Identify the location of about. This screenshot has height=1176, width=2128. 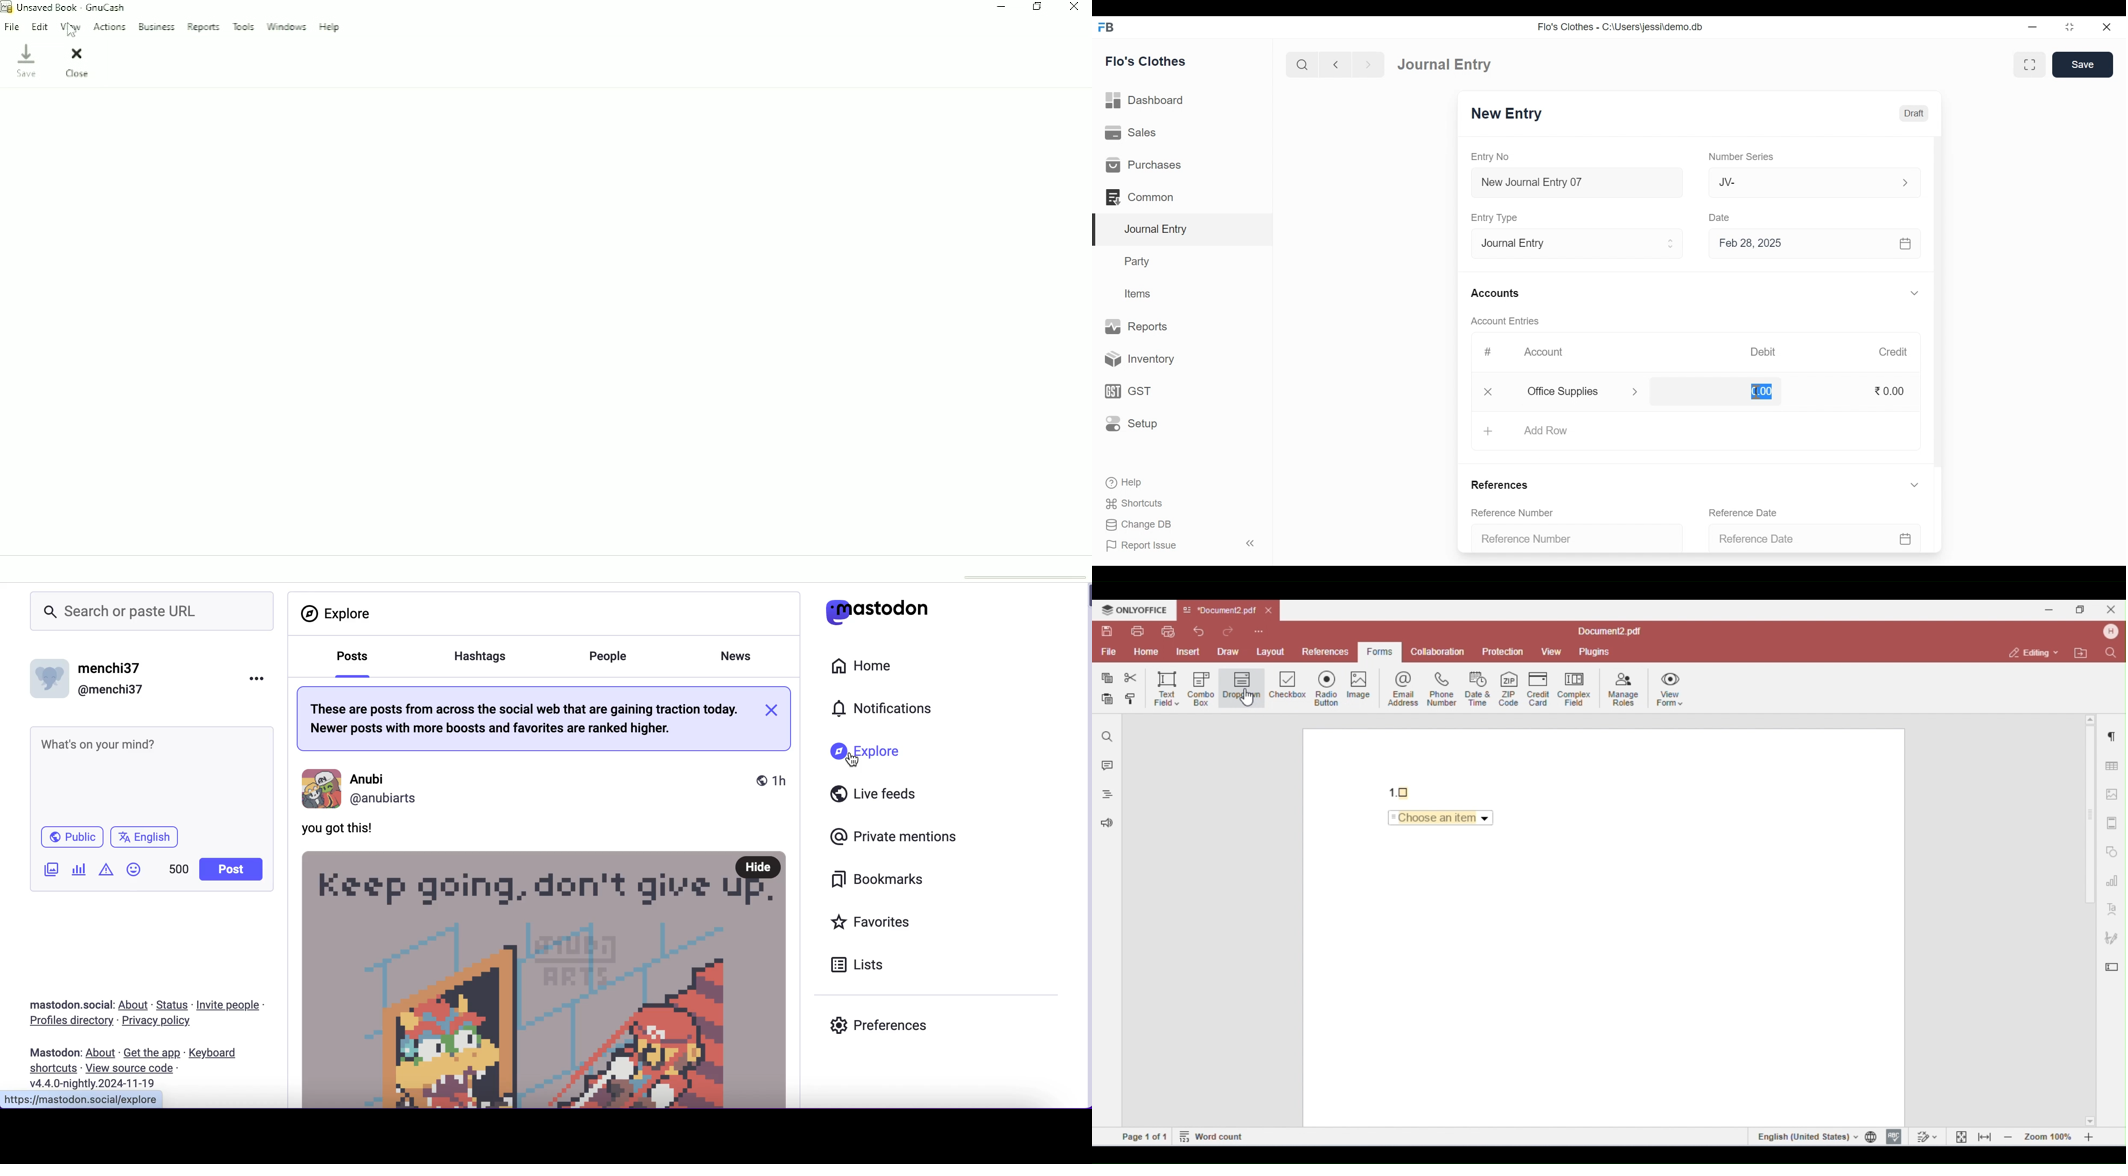
(101, 1054).